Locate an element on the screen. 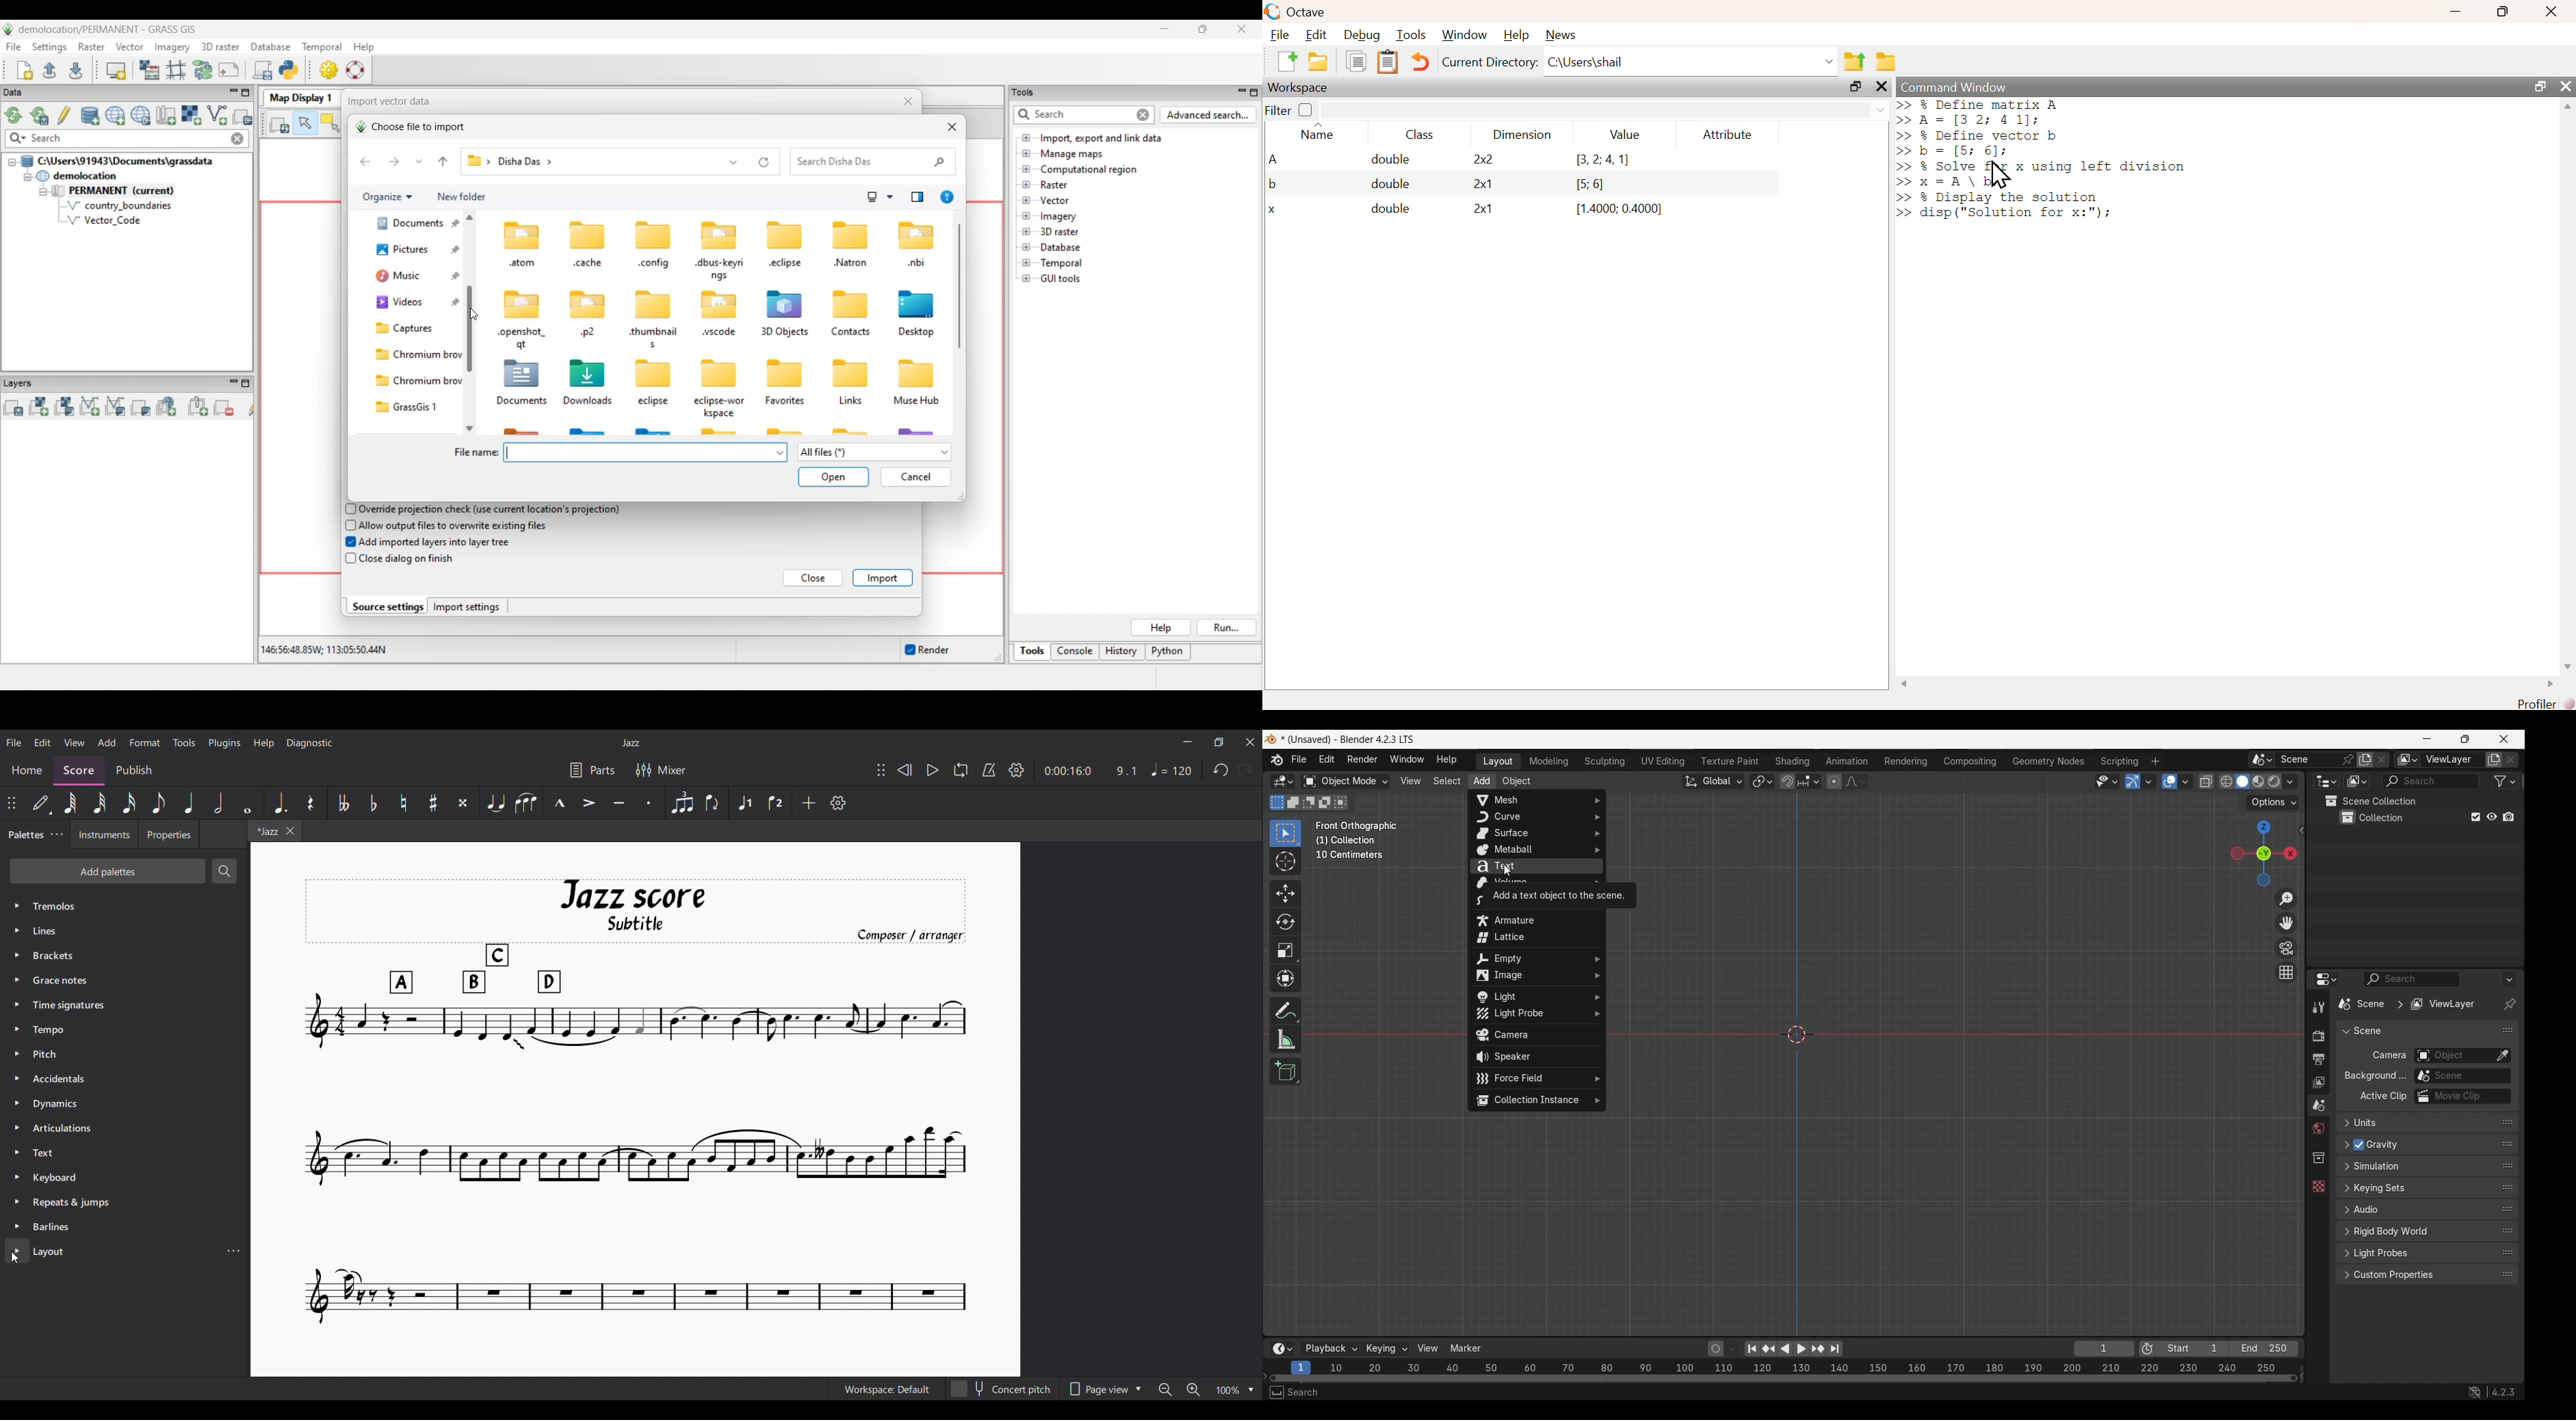 Image resolution: width=2576 pixels, height=1428 pixels. View menu is located at coordinates (74, 742).